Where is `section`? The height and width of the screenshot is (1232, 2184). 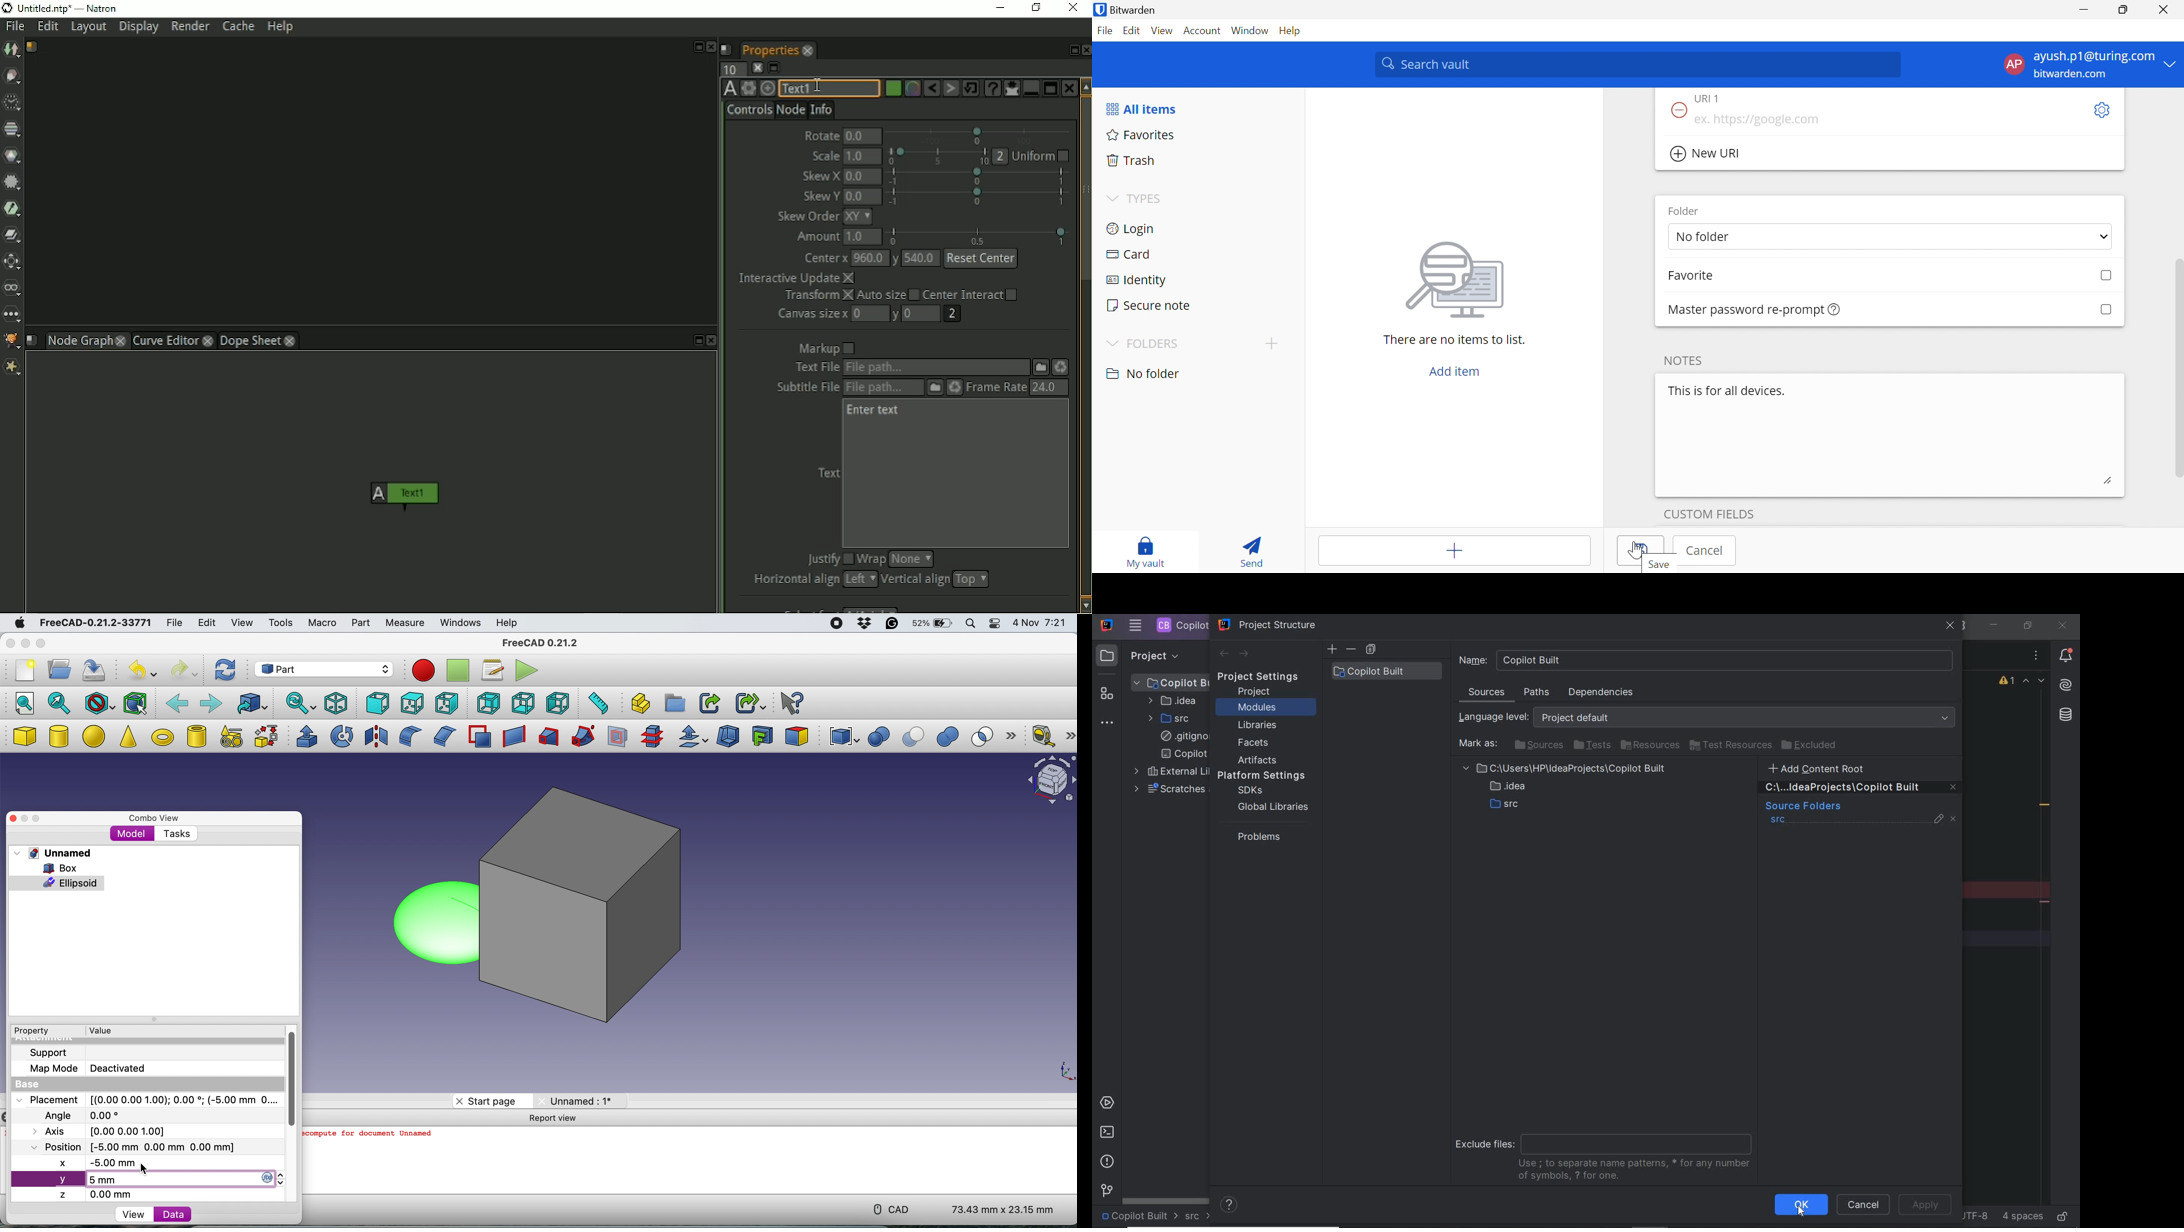
section is located at coordinates (618, 739).